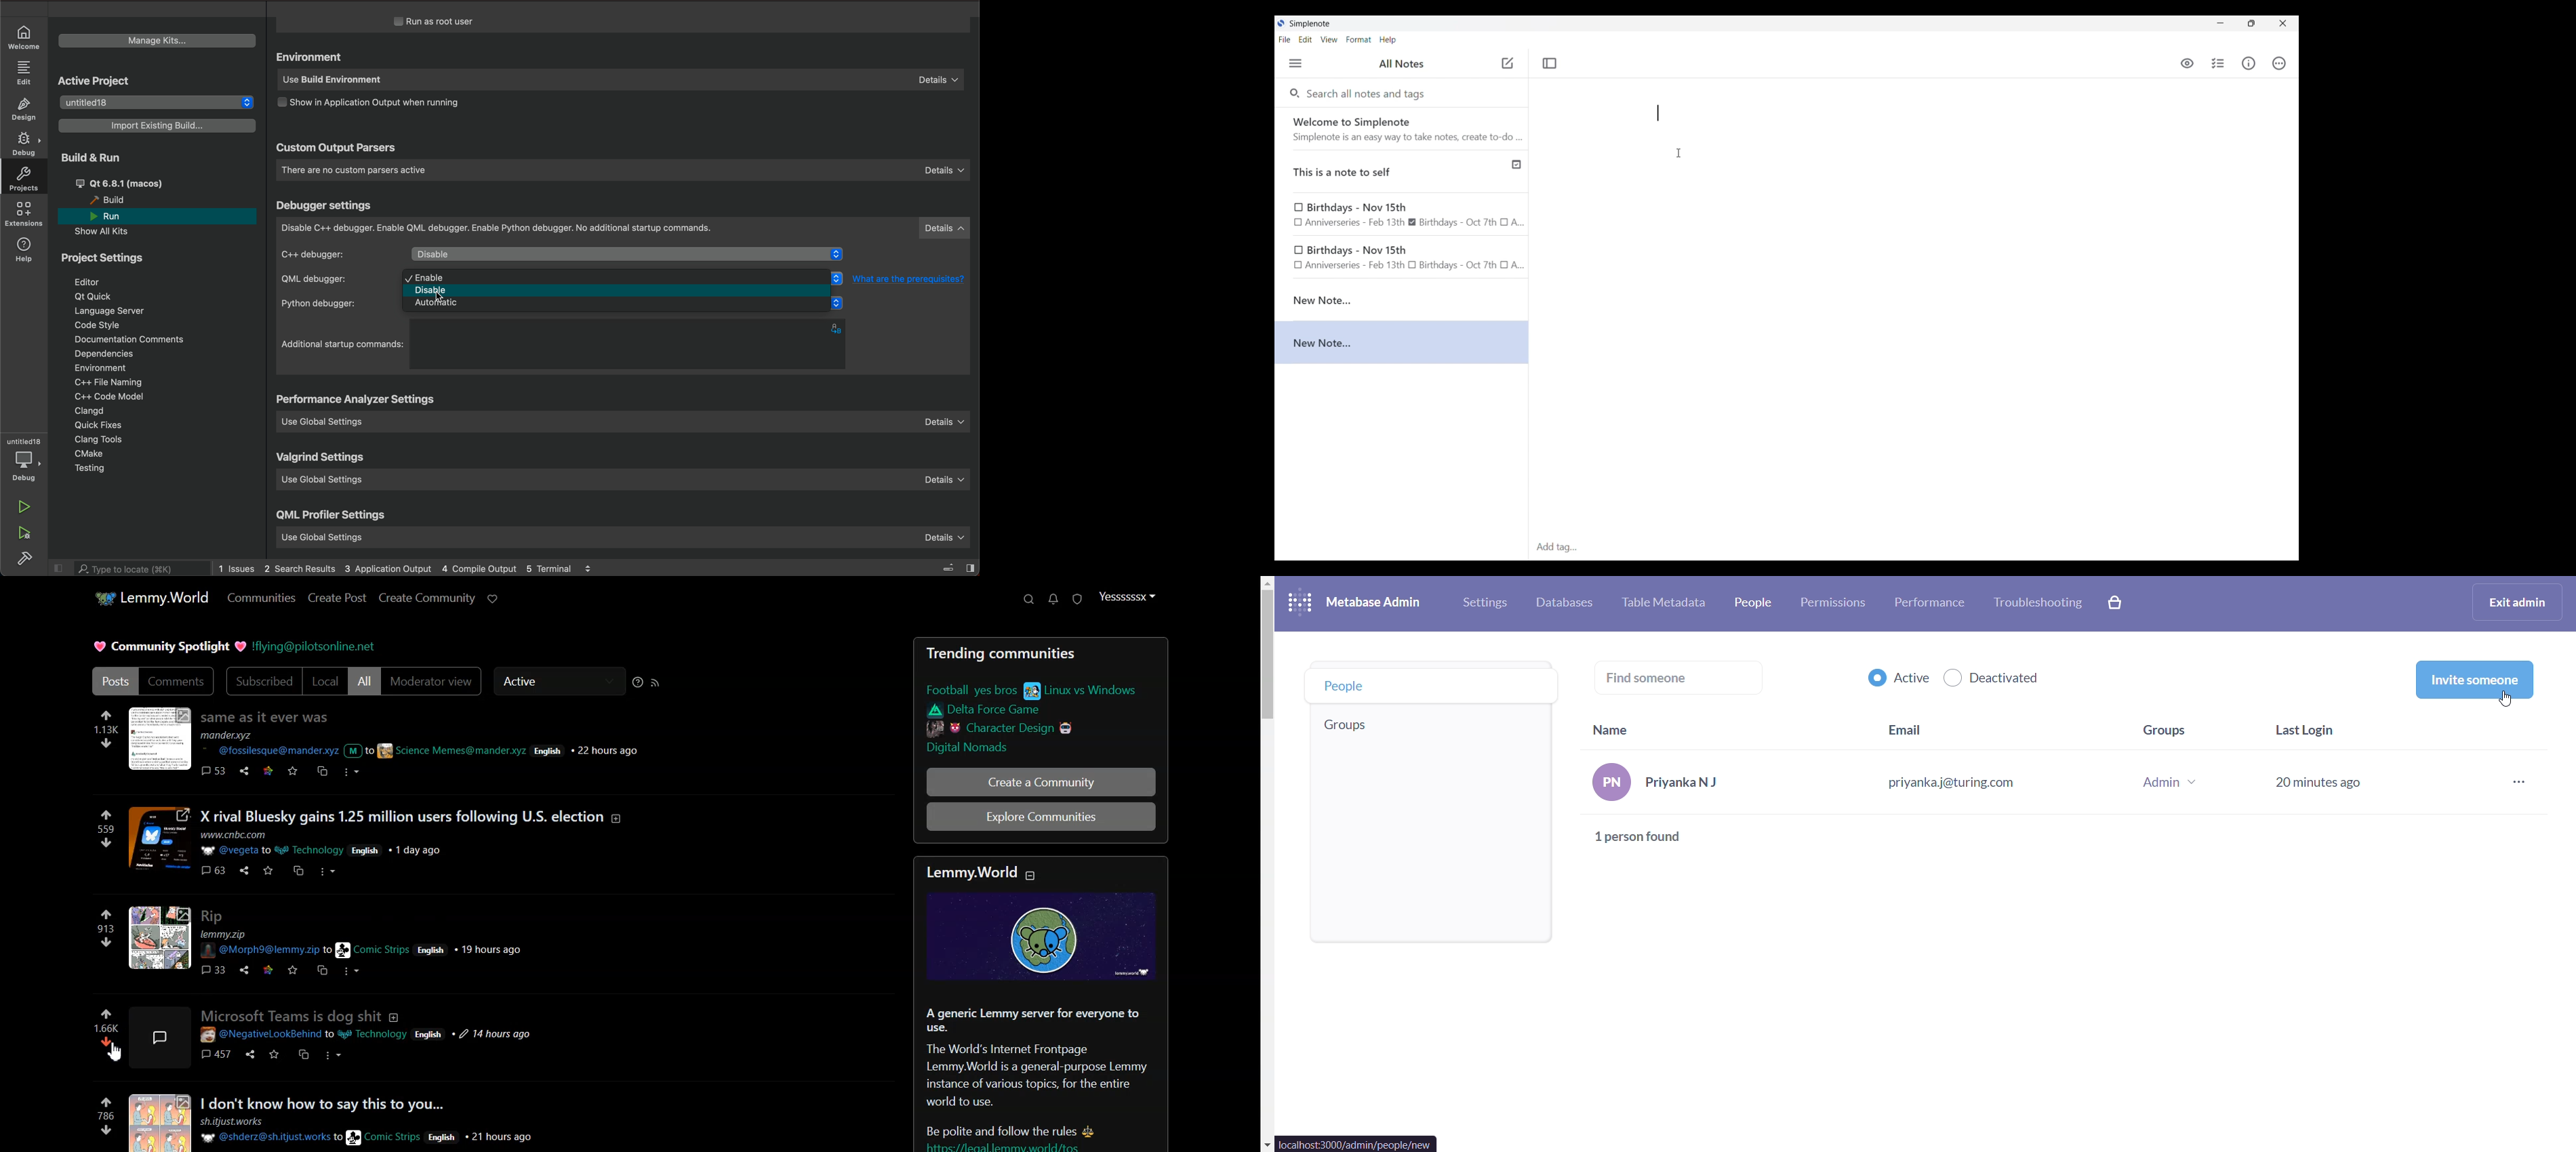 The image size is (2576, 1176). Describe the element at coordinates (178, 681) in the screenshot. I see `Comments` at that location.